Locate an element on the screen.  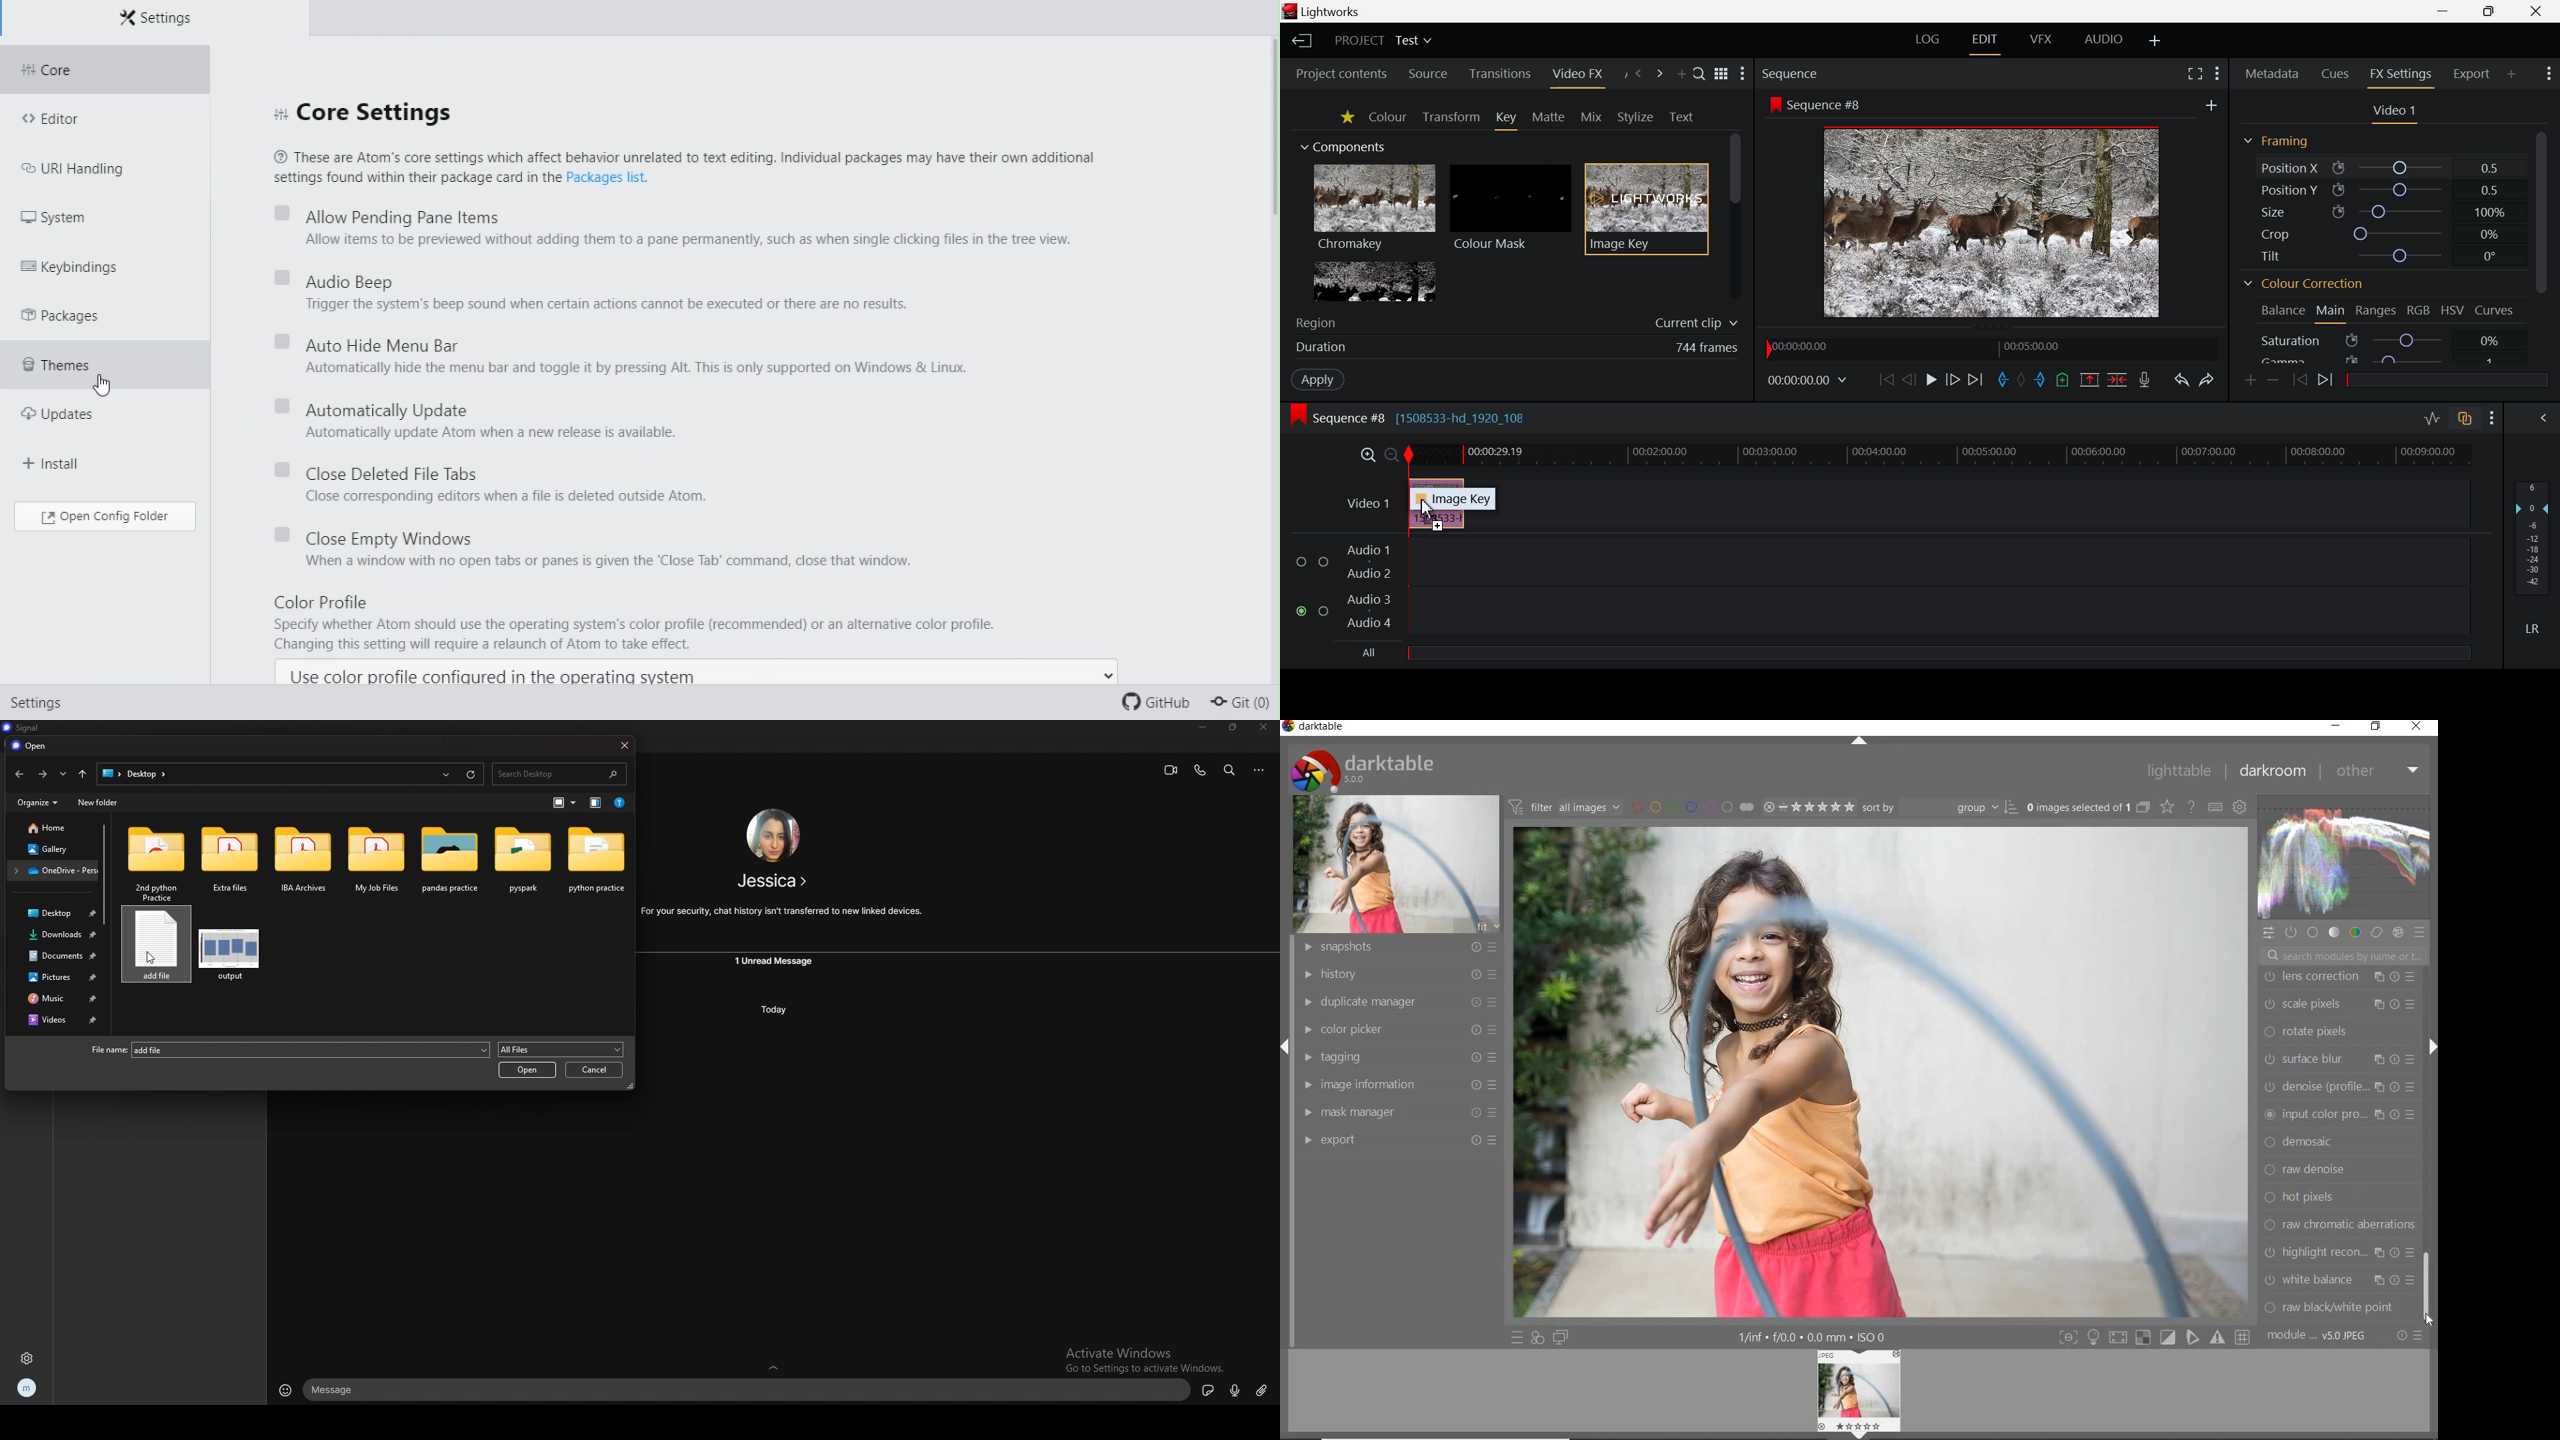
gallery is located at coordinates (49, 847).